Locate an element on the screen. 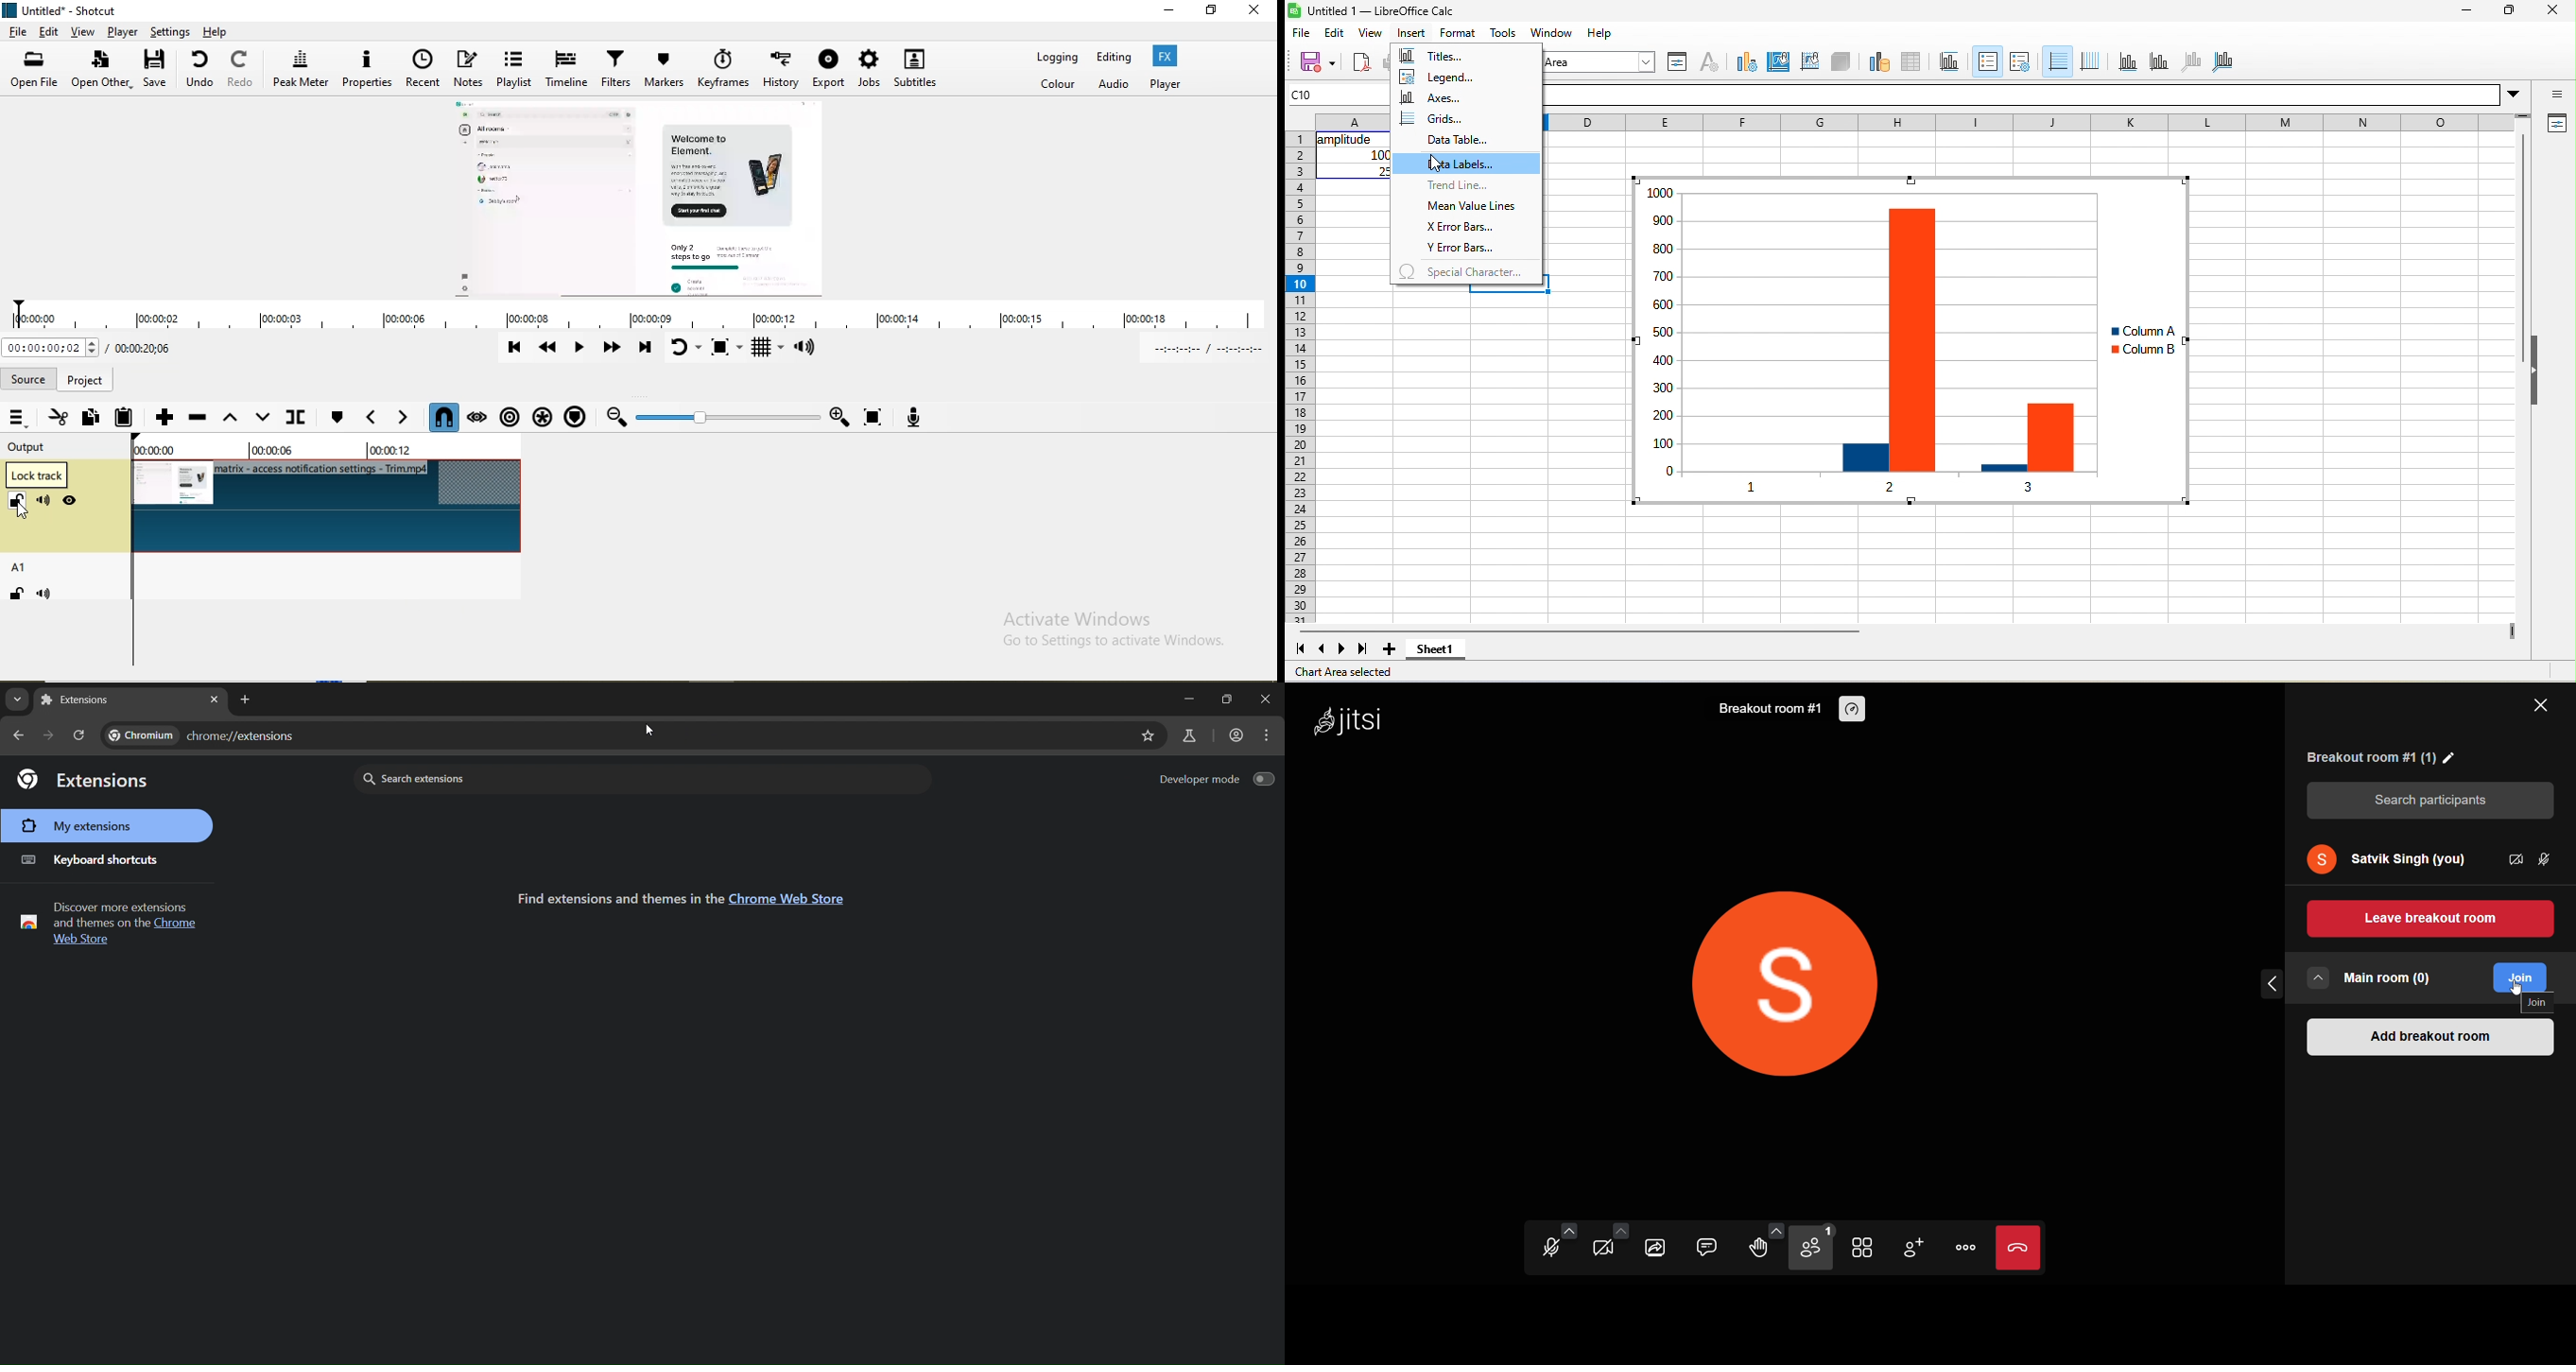 The height and width of the screenshot is (1372, 2576). properties is located at coordinates (2555, 125).